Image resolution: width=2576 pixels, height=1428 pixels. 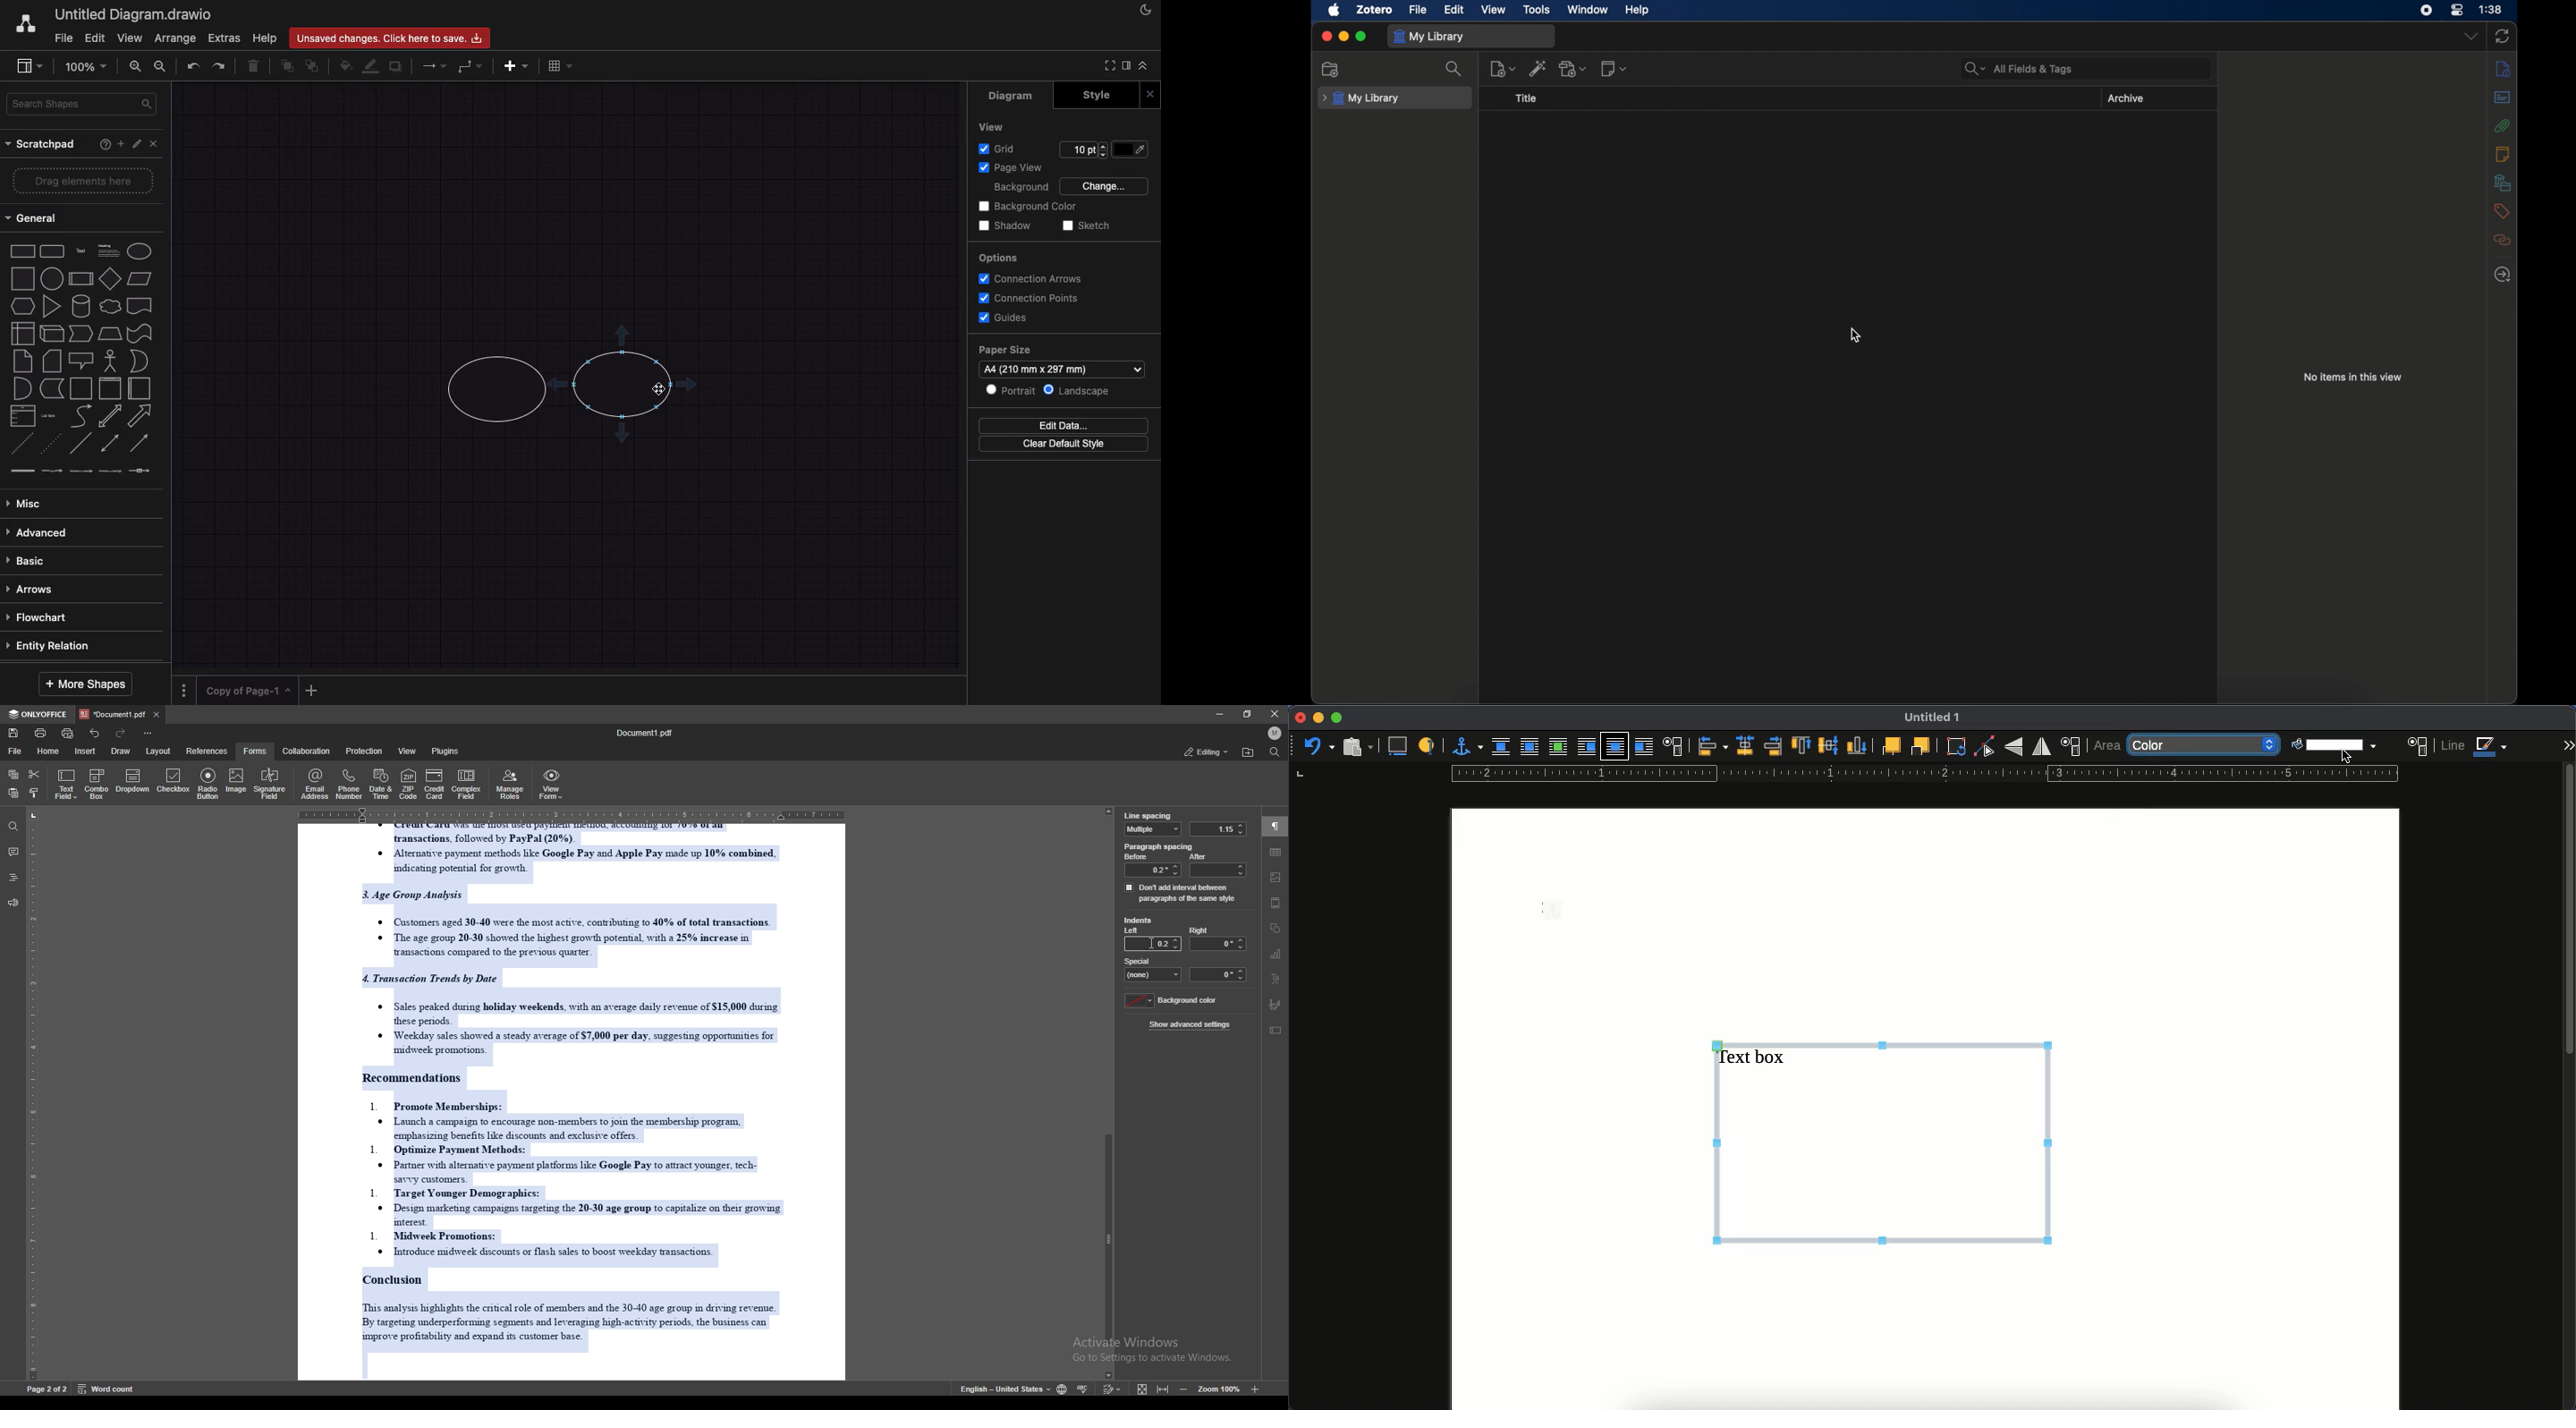 What do you see at coordinates (111, 416) in the screenshot?
I see `bidirectional arrow` at bounding box center [111, 416].